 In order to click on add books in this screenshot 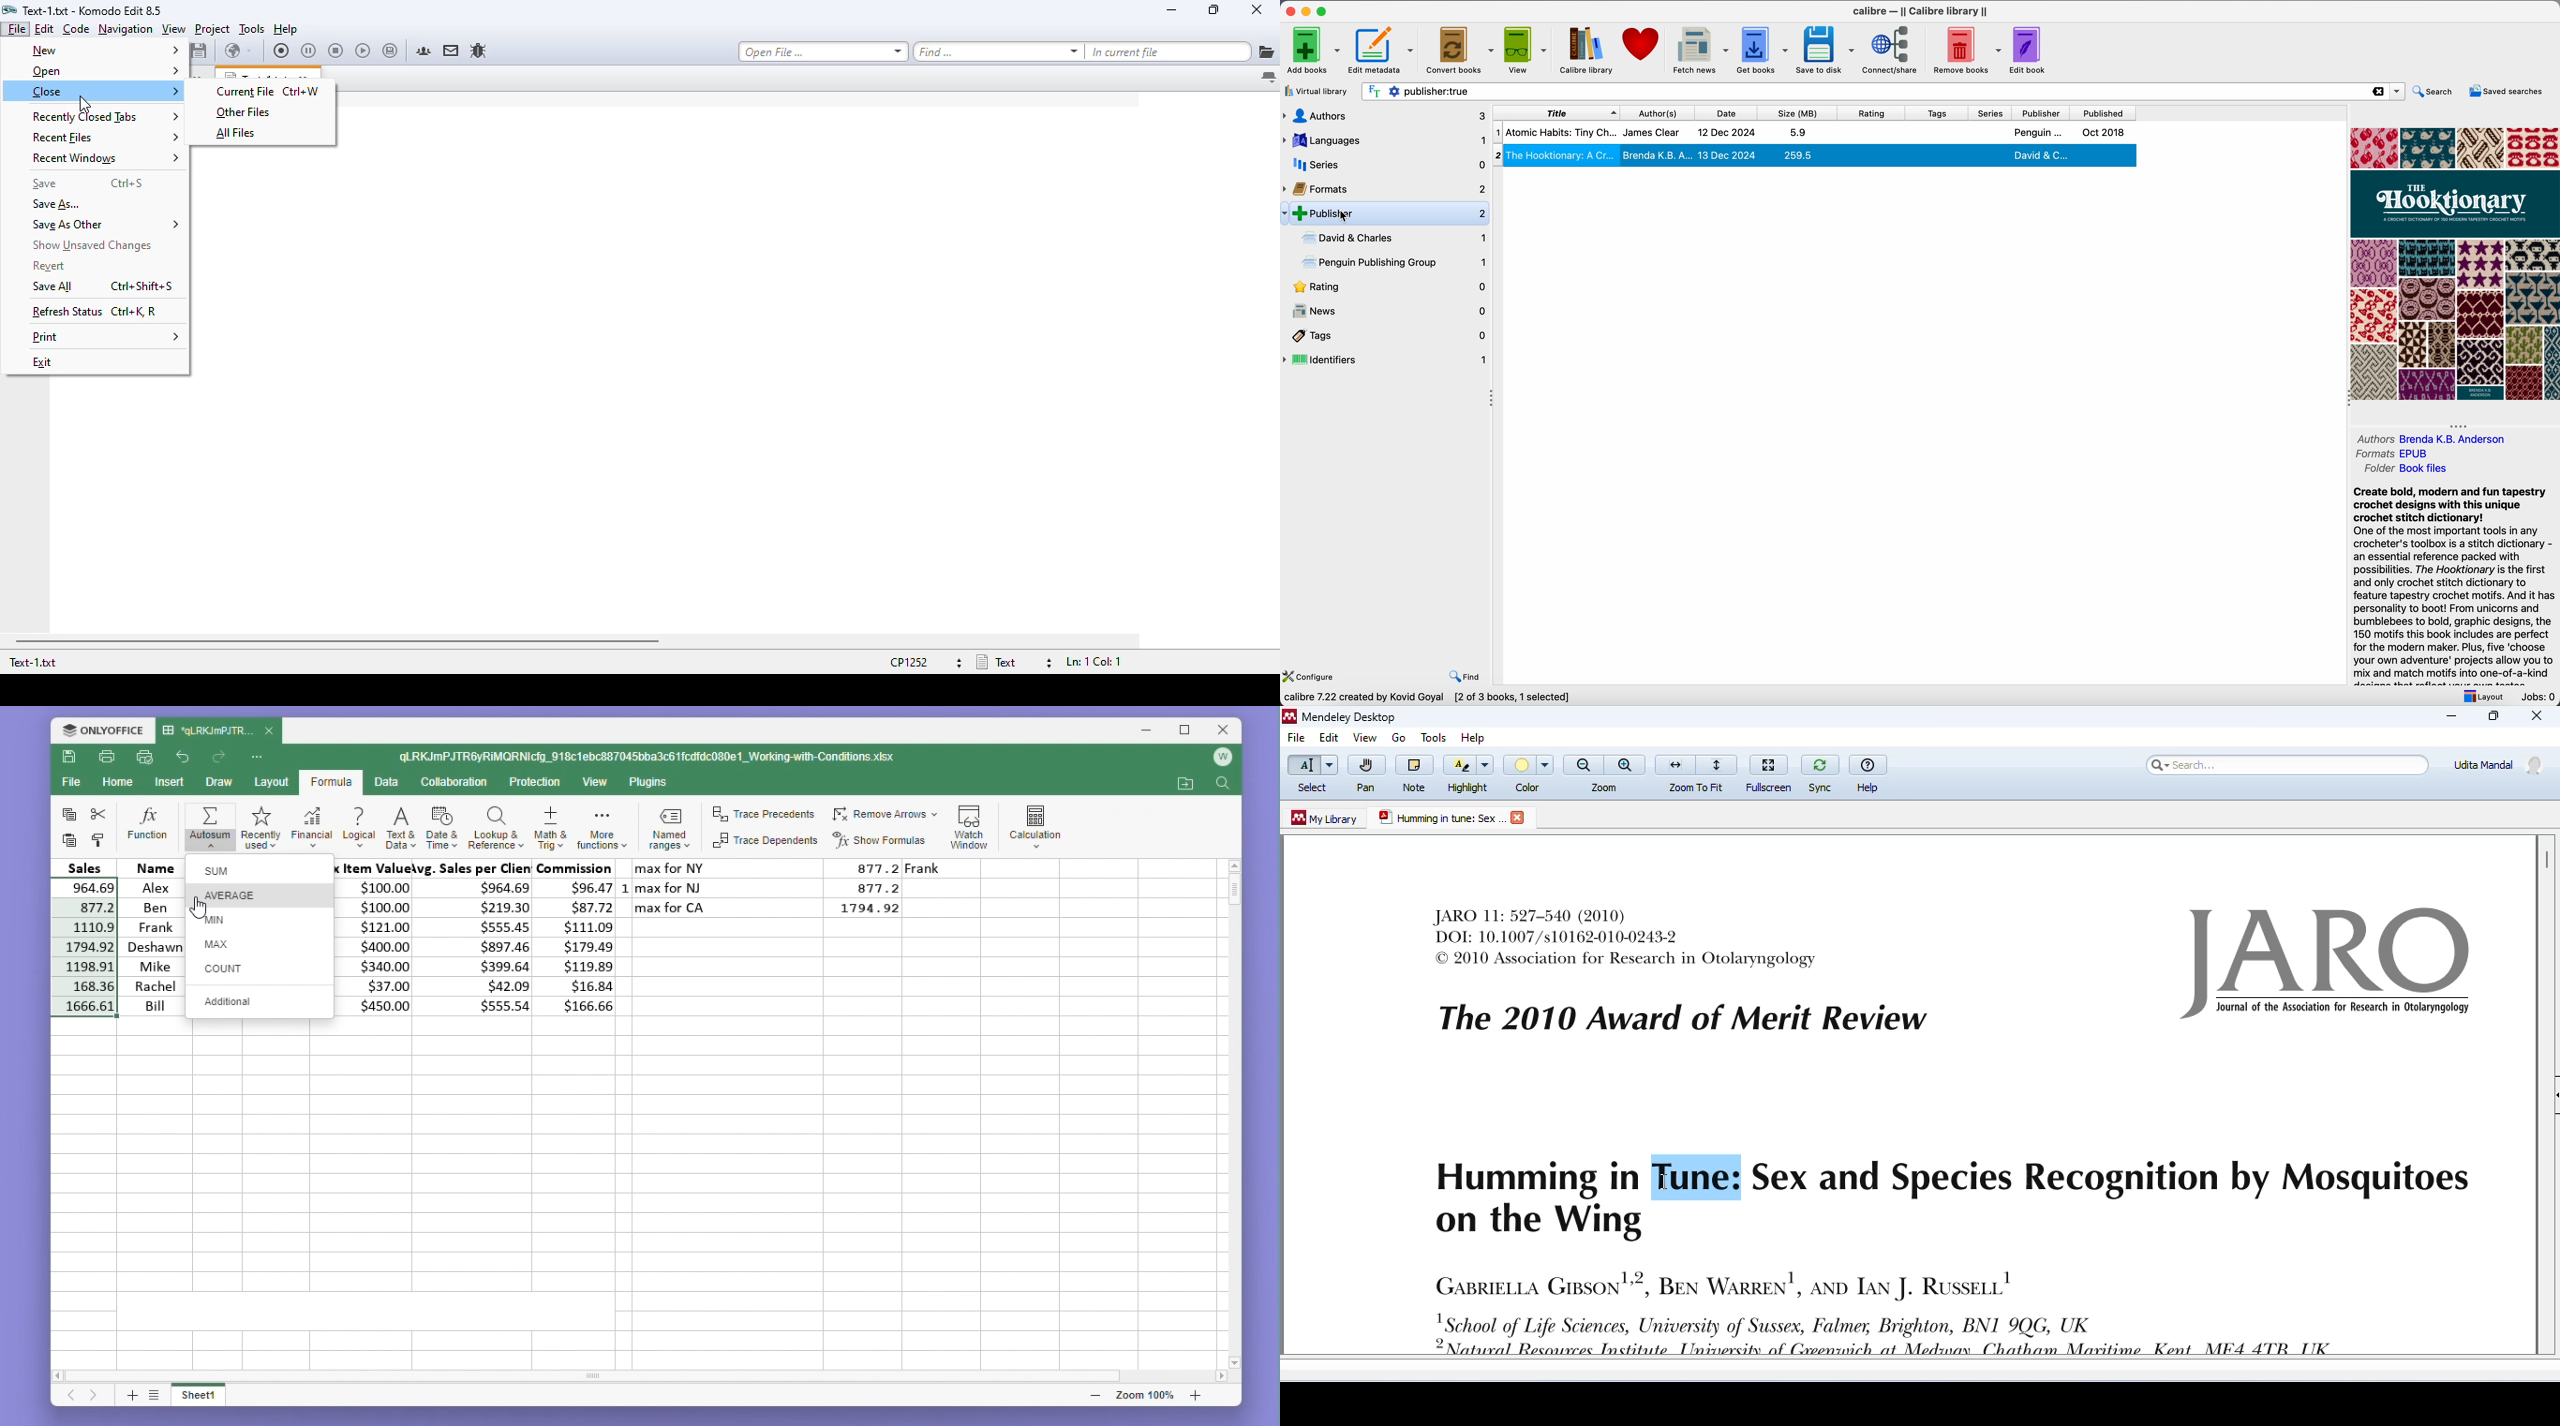, I will do `click(1313, 49)`.